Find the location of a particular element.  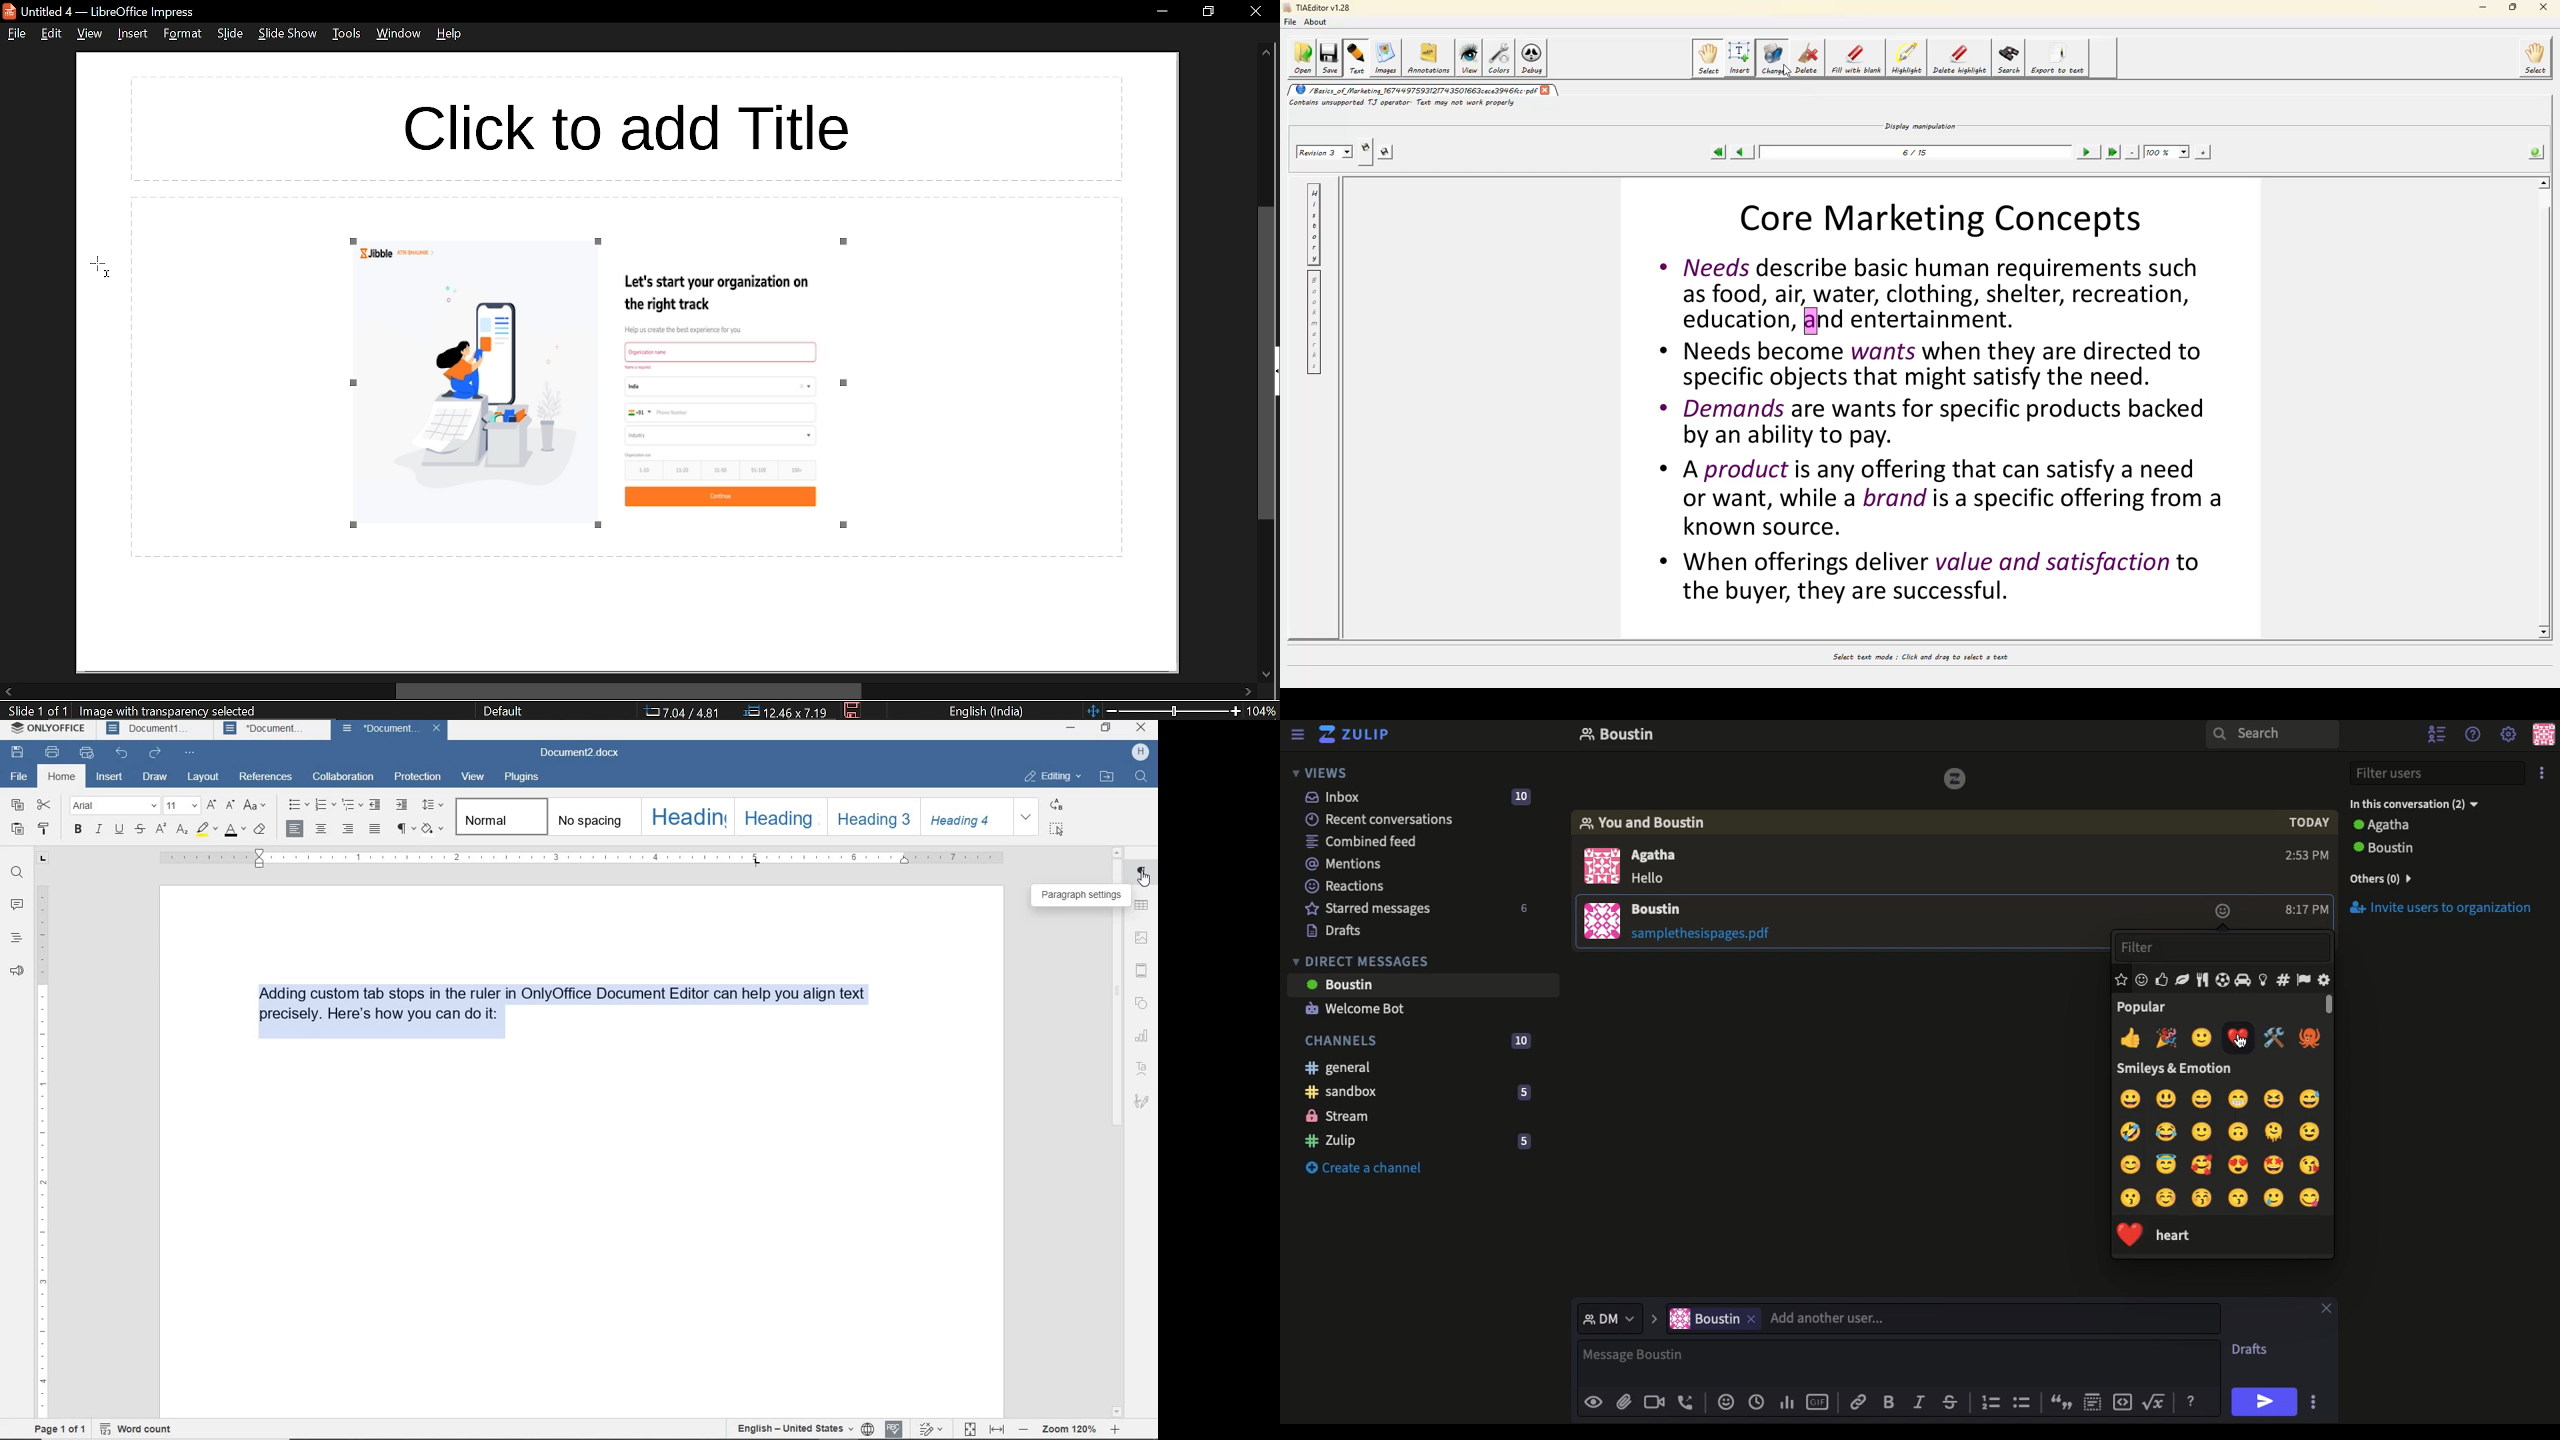

feedback & support is located at coordinates (17, 971).